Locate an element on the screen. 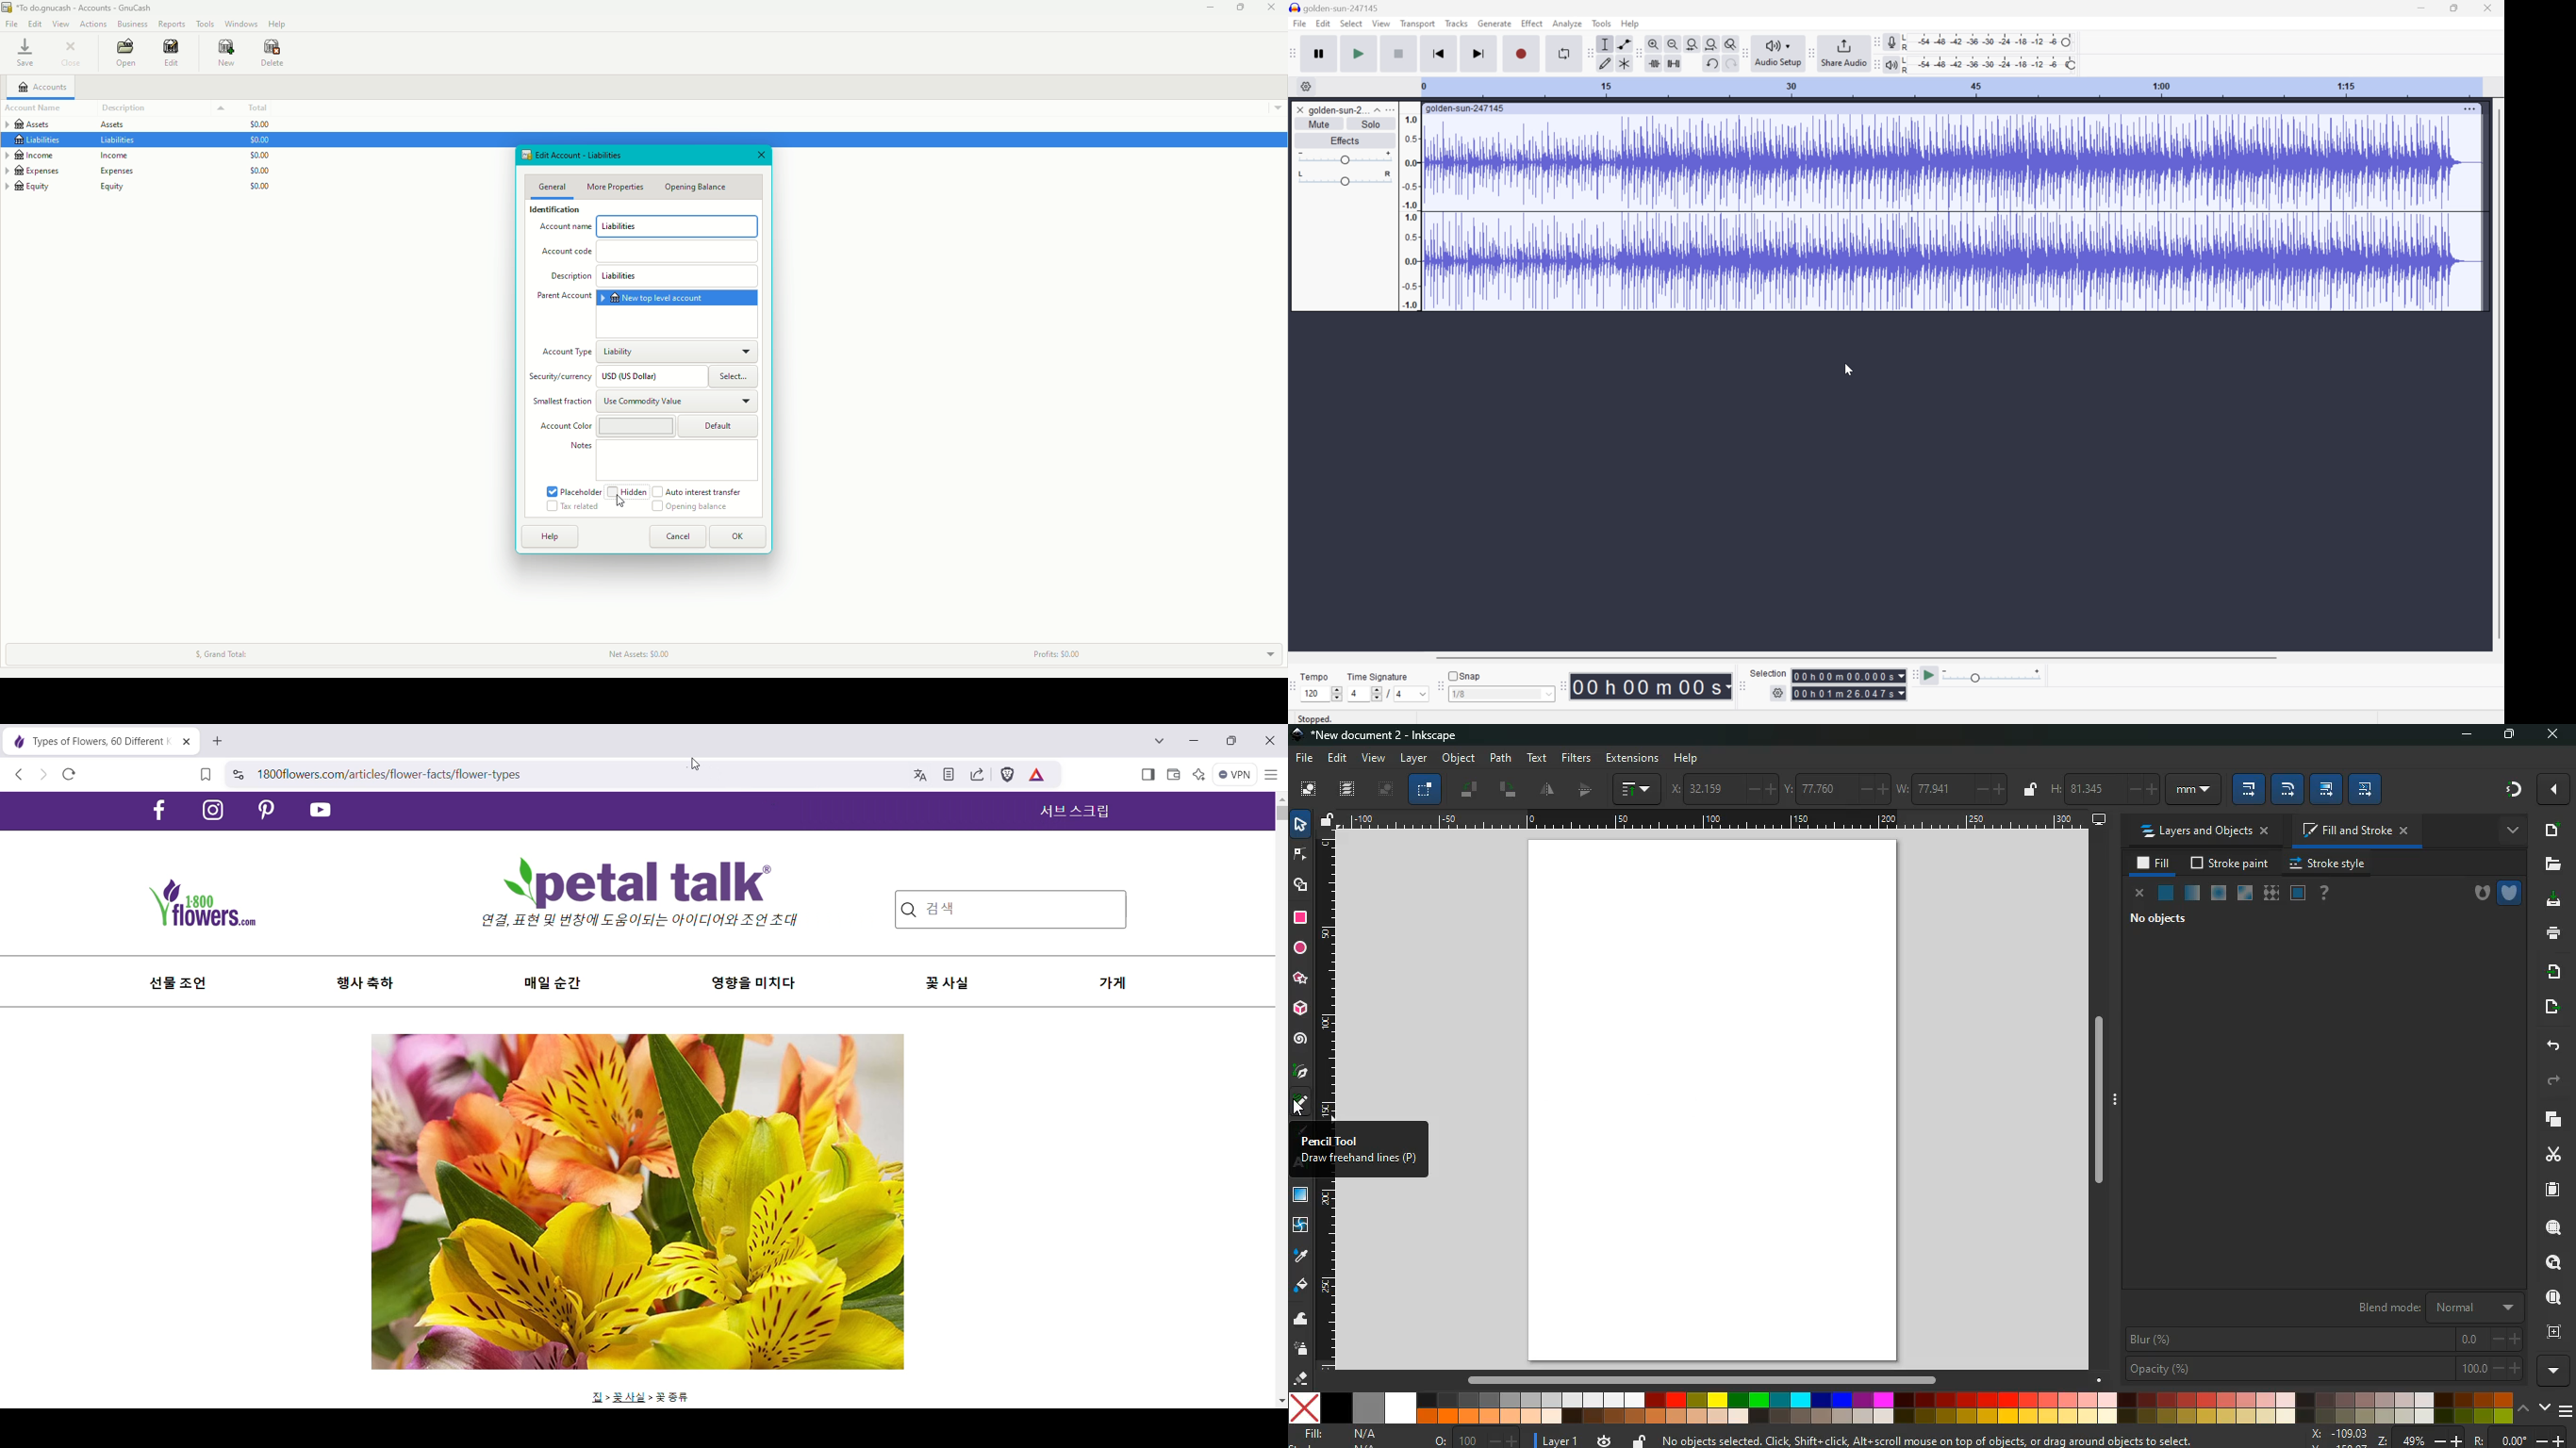 The width and height of the screenshot is (2576, 1456). Audio is located at coordinates (1952, 212).